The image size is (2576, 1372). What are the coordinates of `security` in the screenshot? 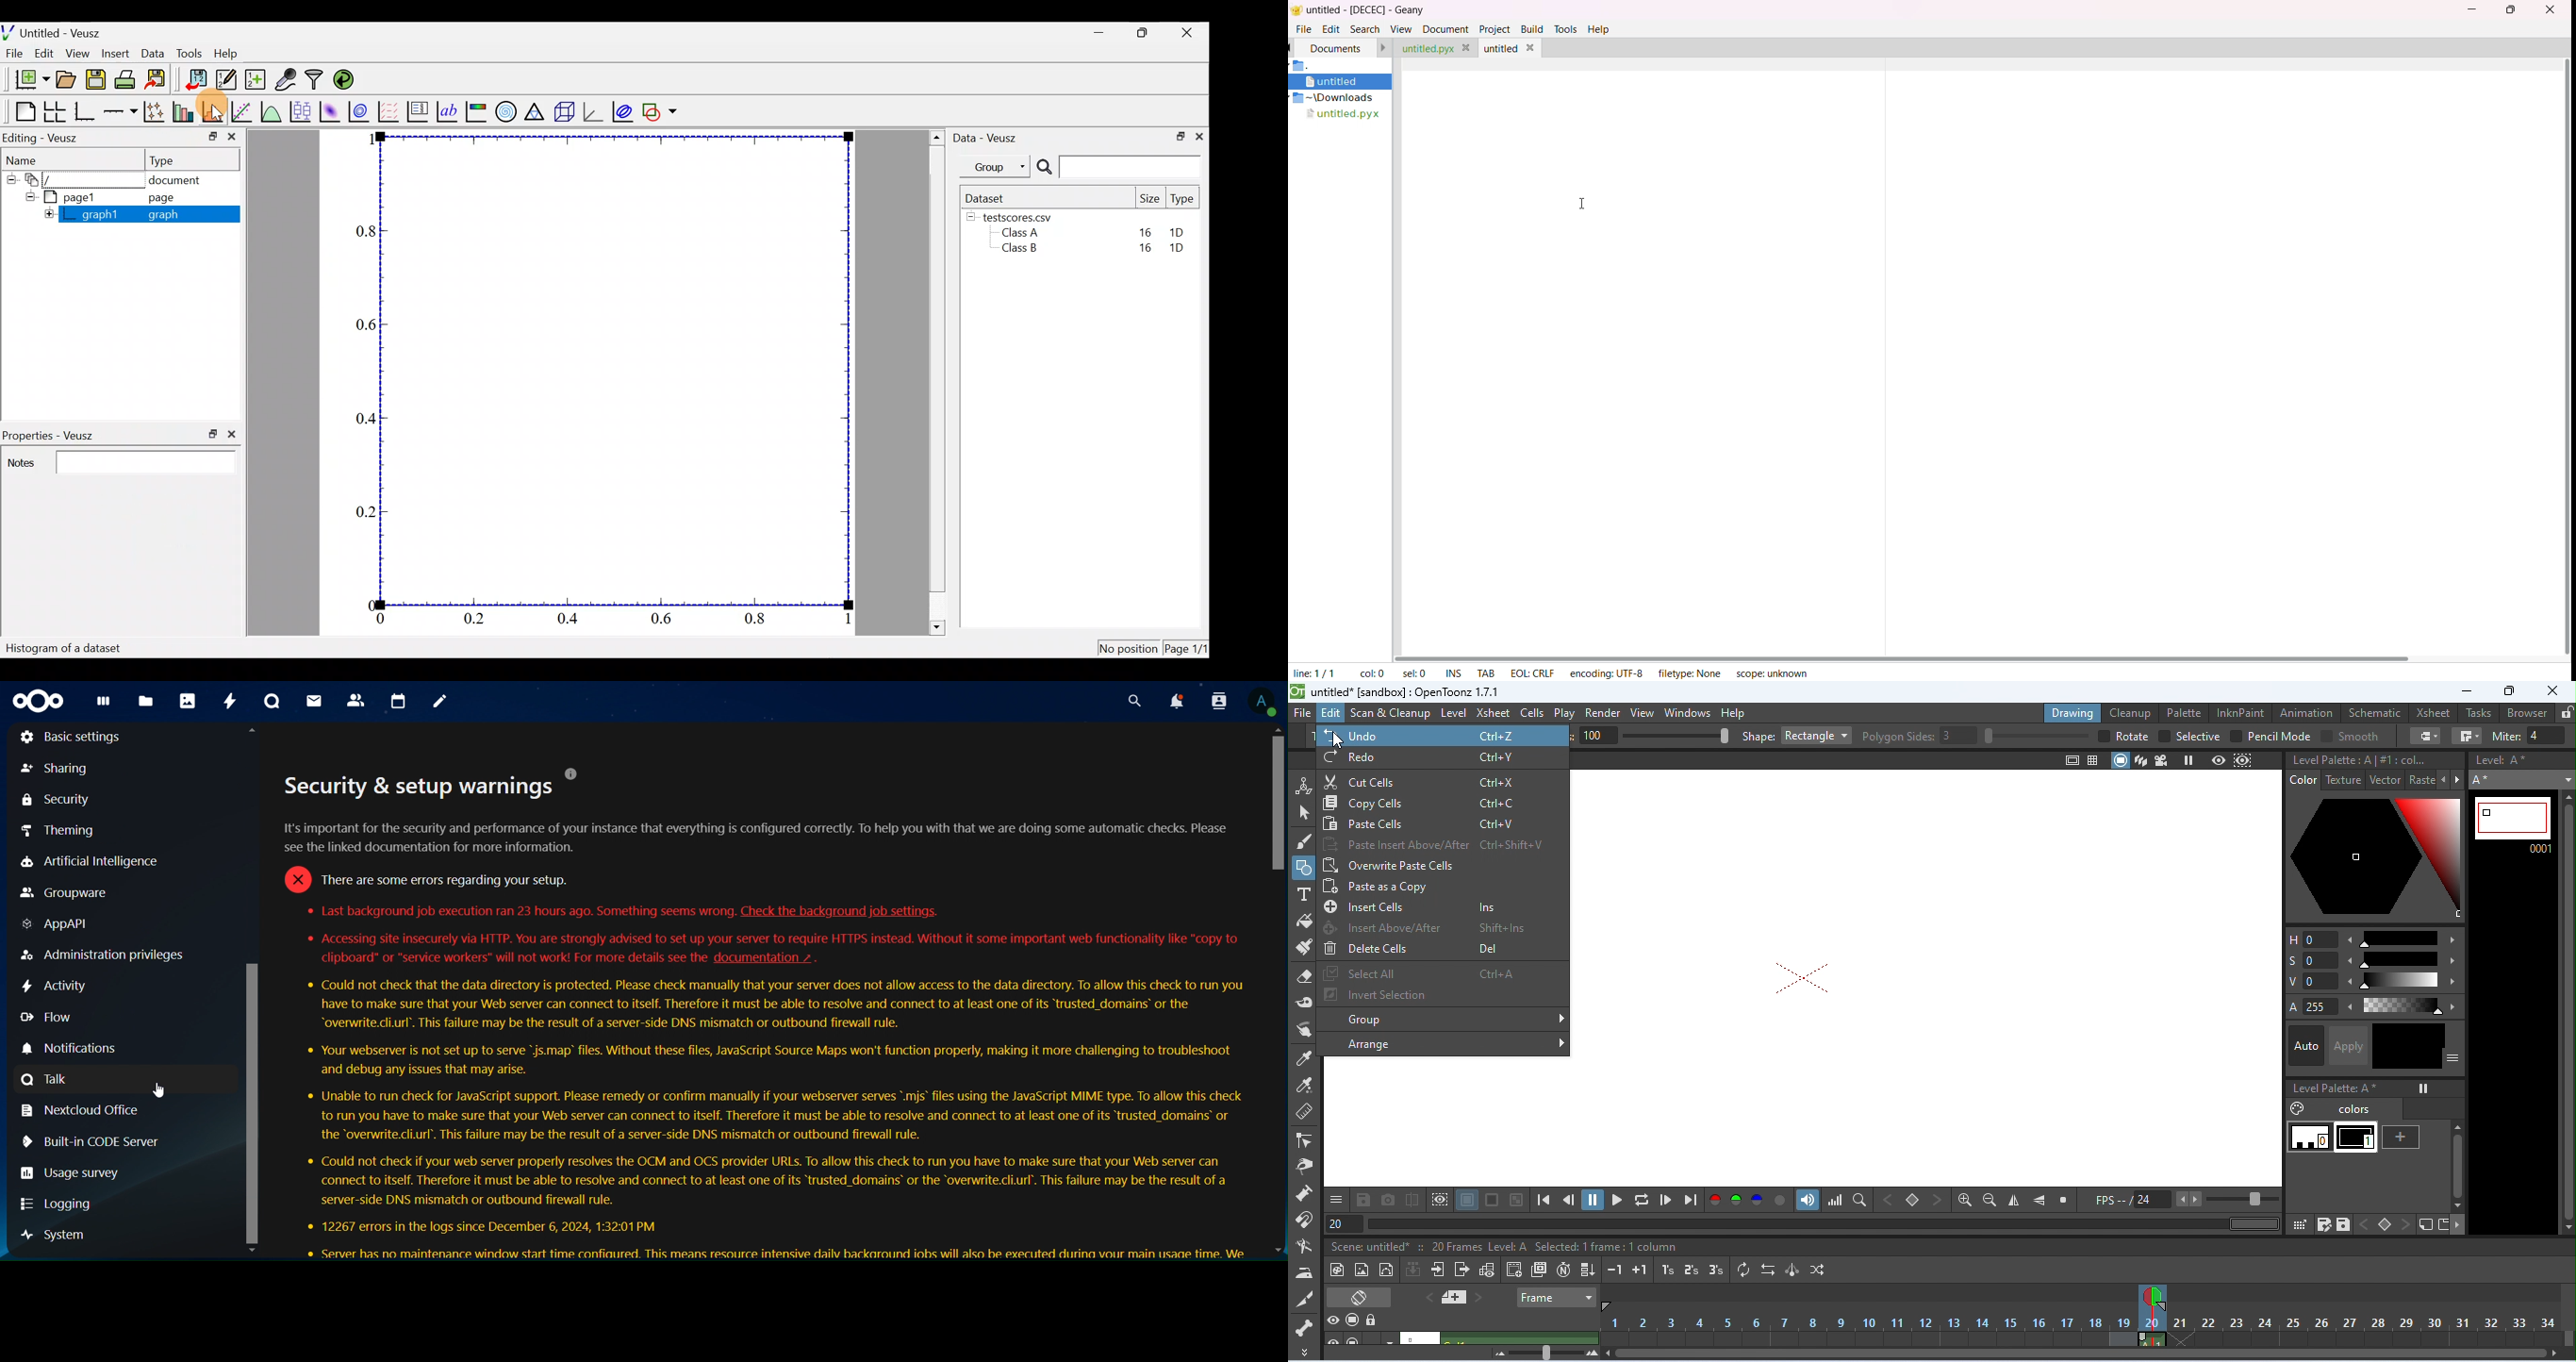 It's located at (57, 801).